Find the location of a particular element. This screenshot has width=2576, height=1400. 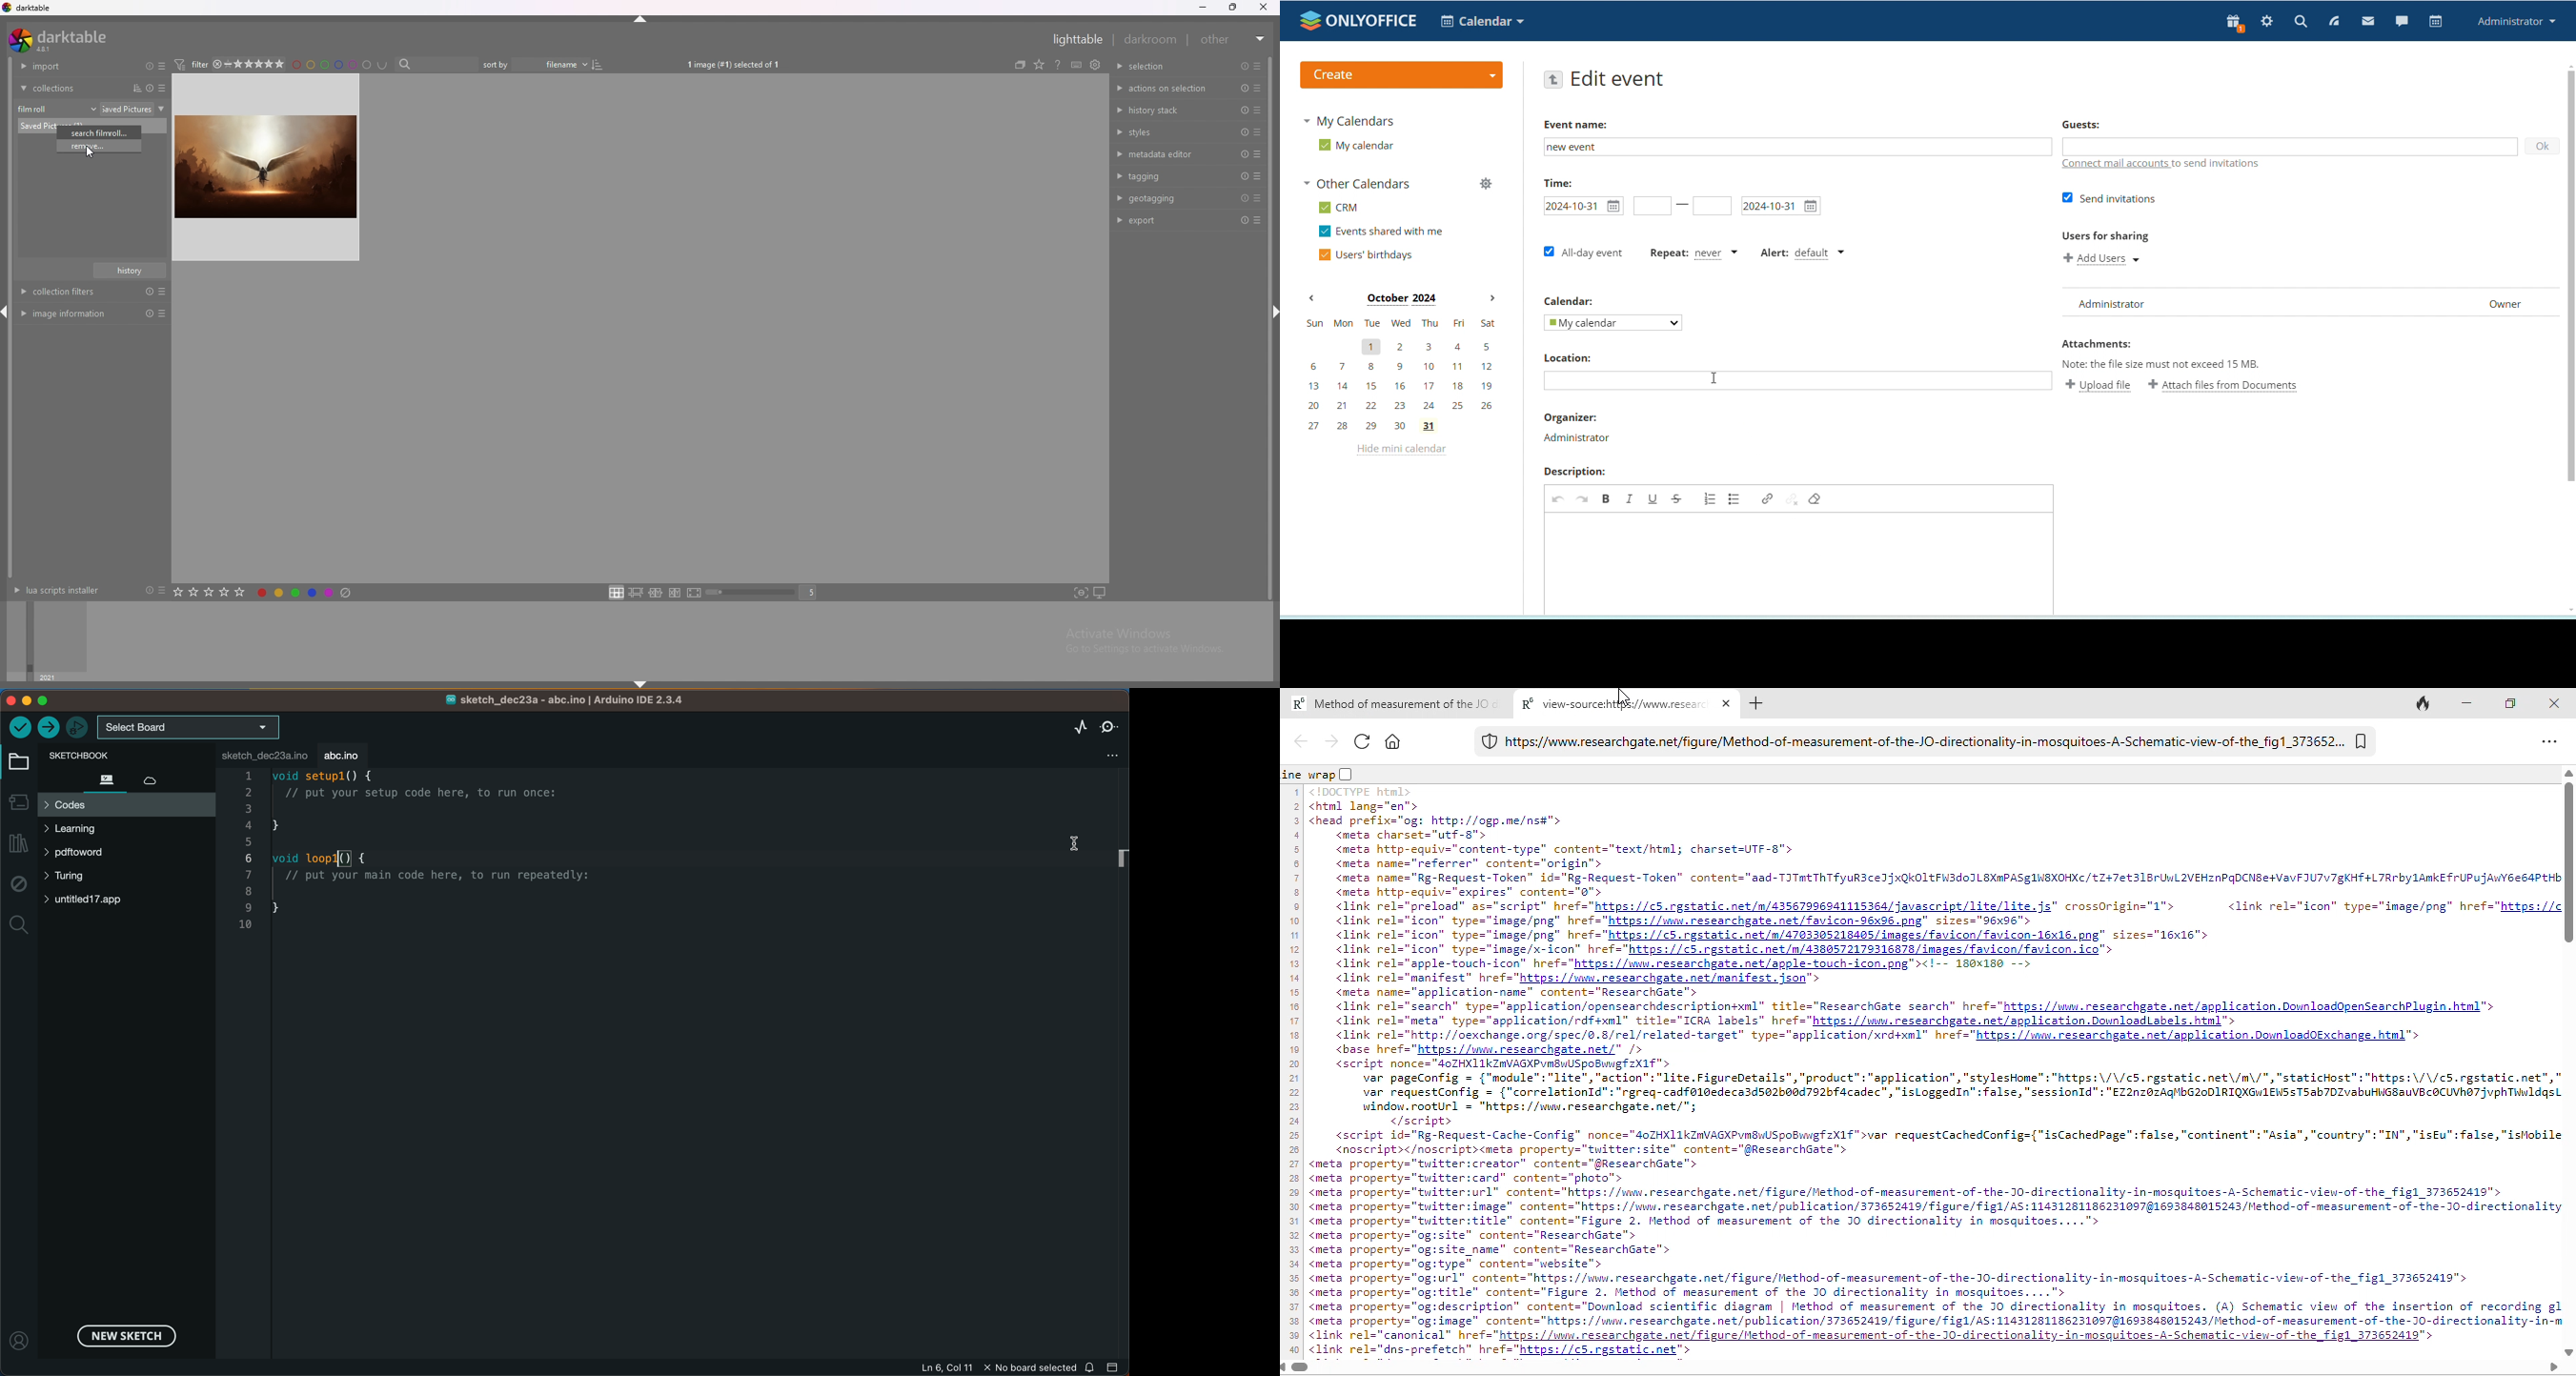

add/remove bulleted list is located at coordinates (1736, 498).